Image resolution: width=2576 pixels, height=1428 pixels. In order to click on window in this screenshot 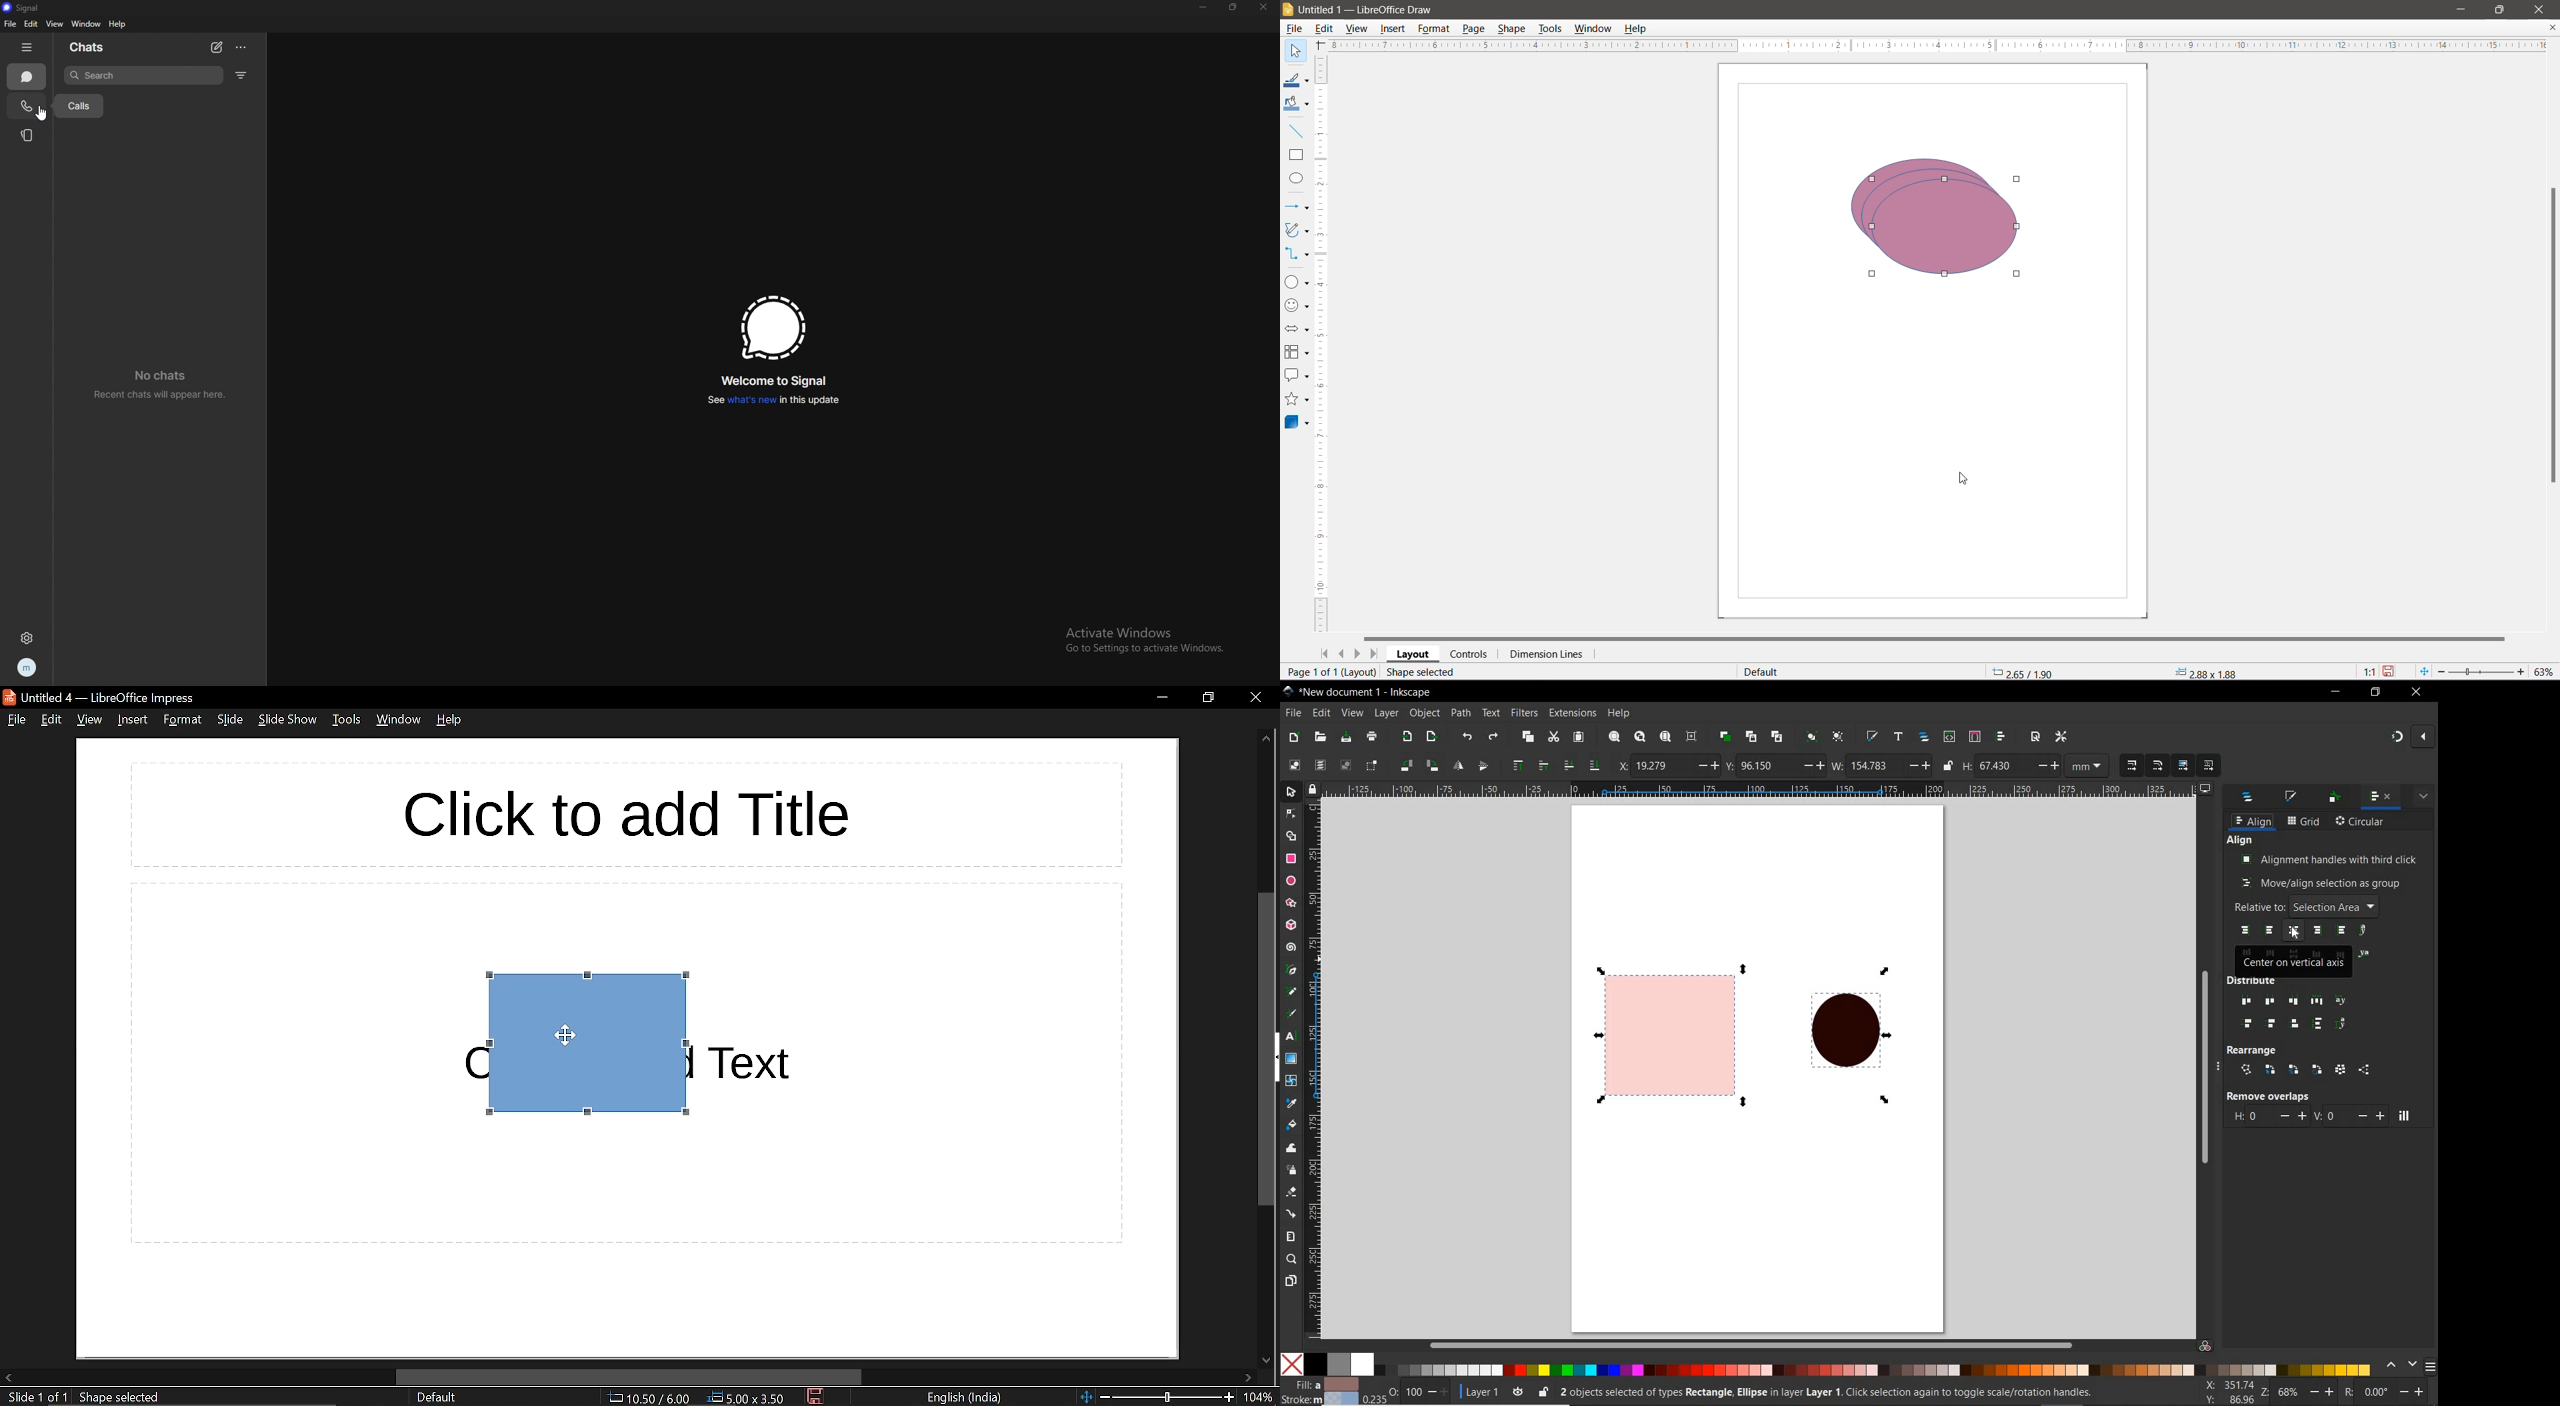, I will do `click(398, 720)`.